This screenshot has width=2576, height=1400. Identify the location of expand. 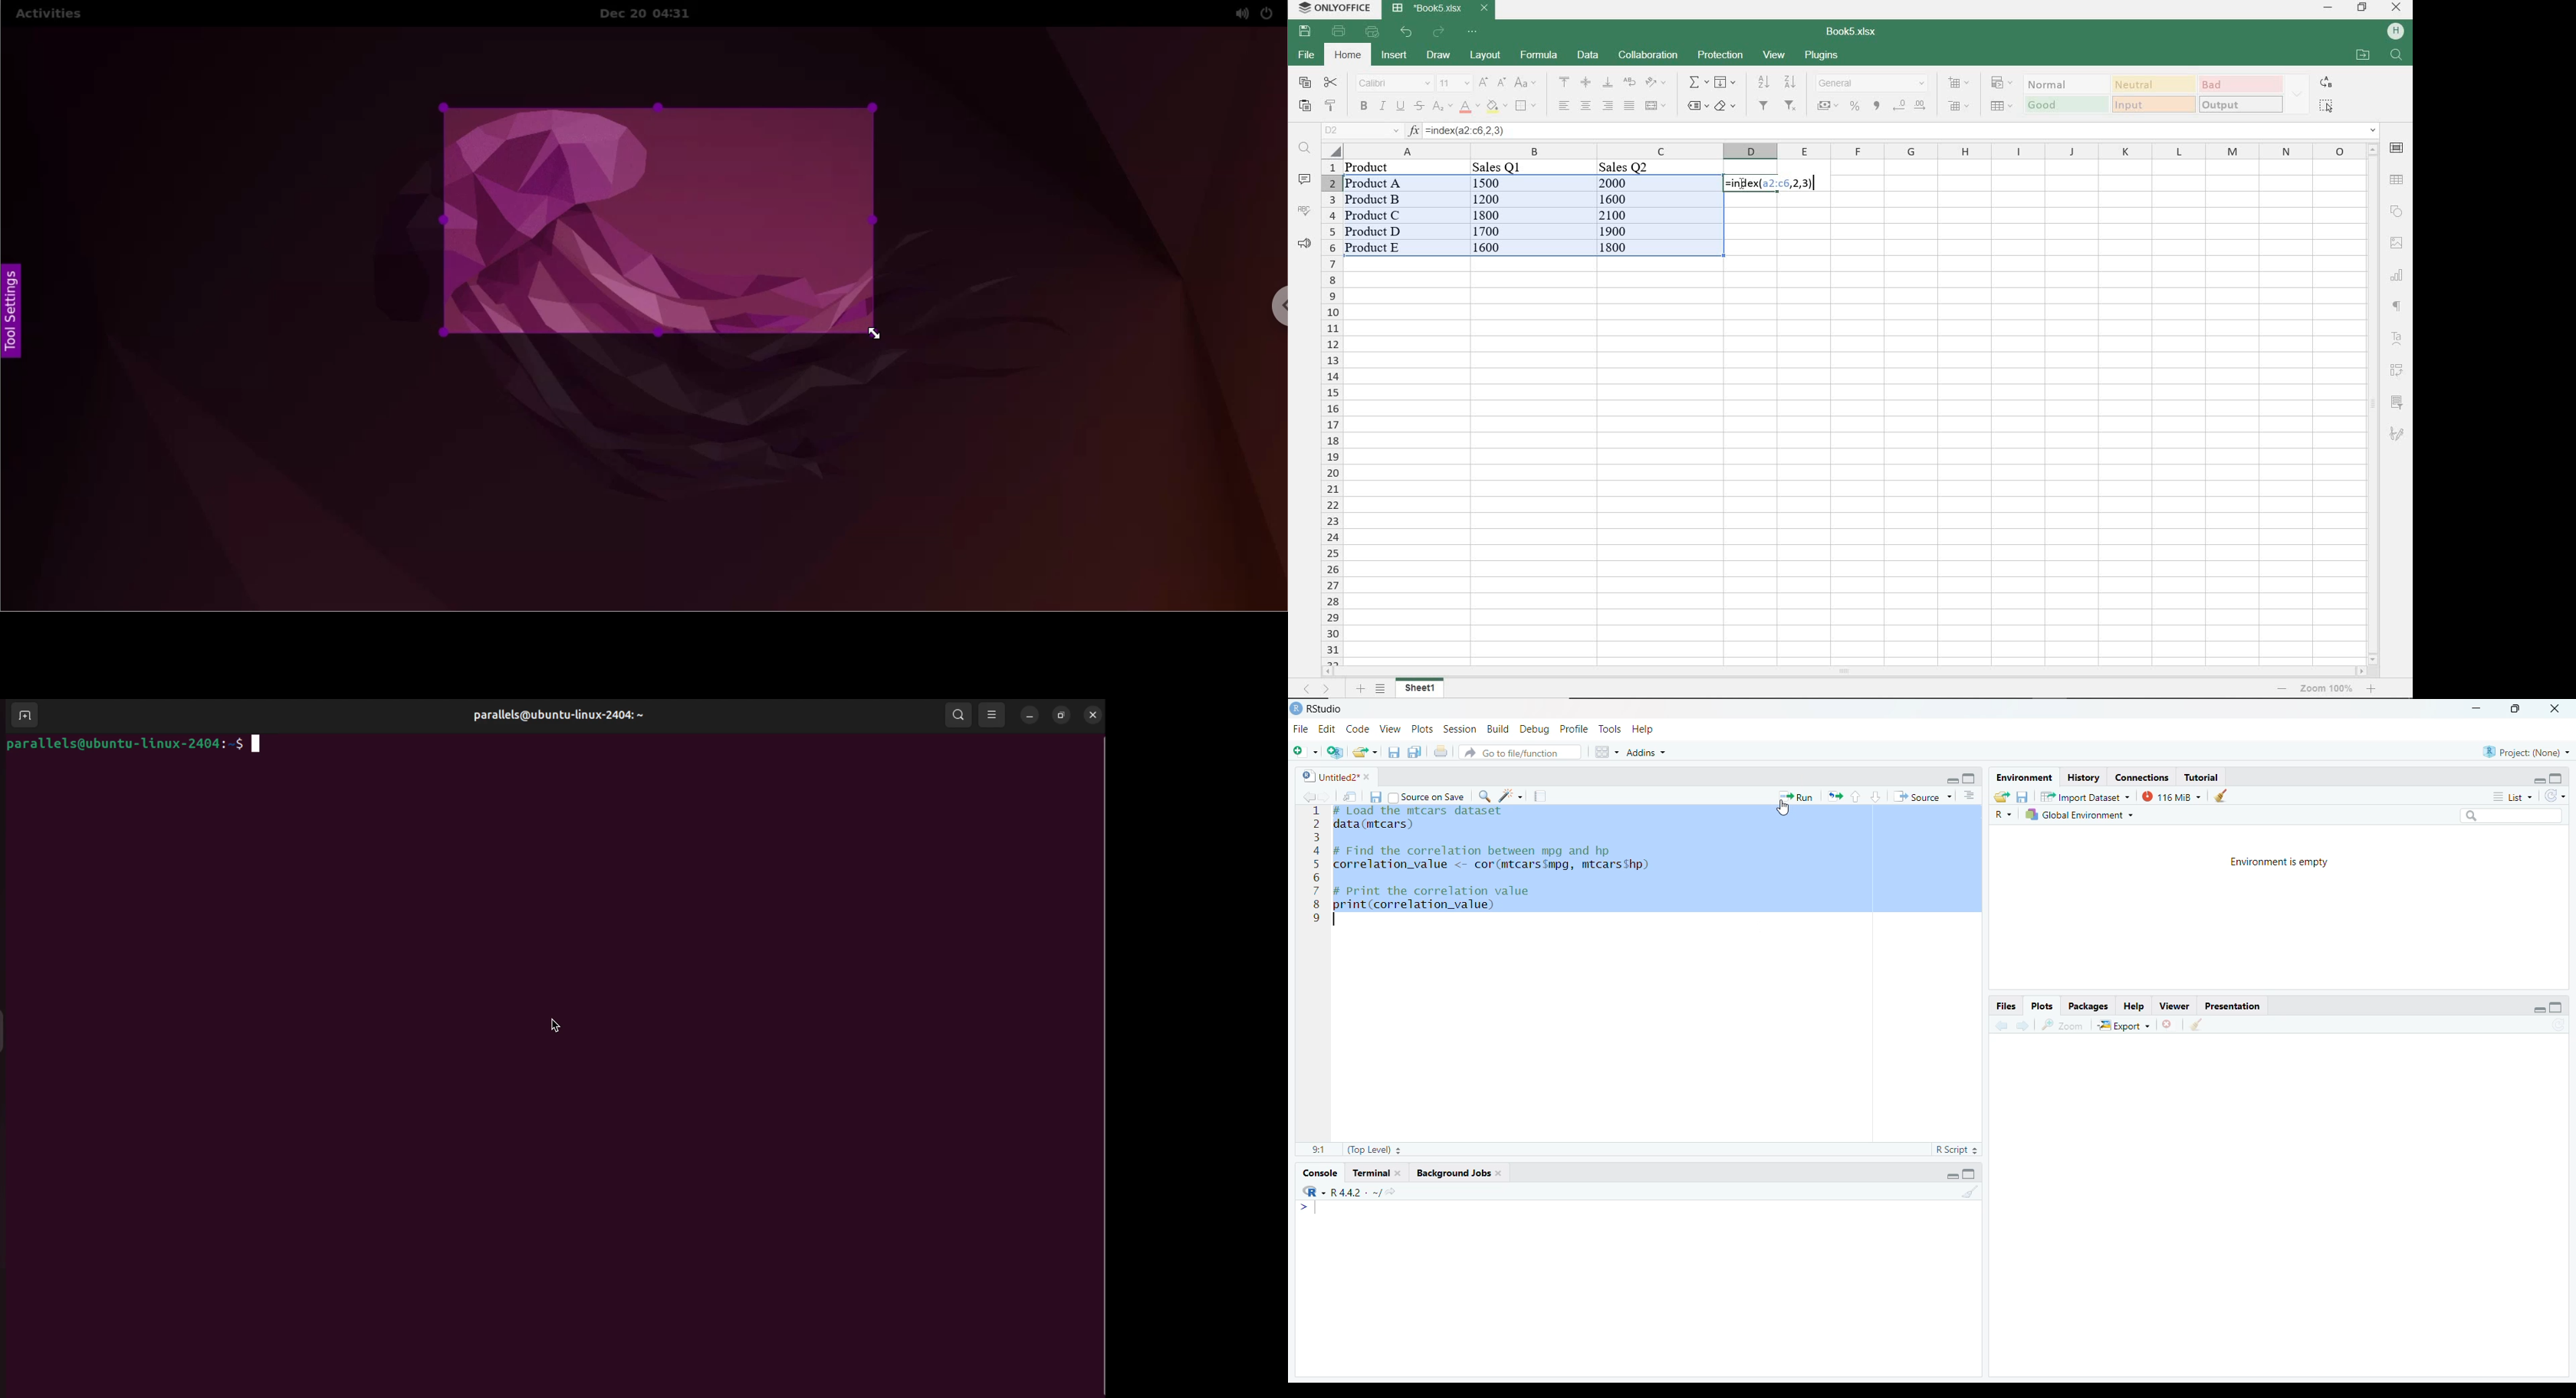
(2299, 94).